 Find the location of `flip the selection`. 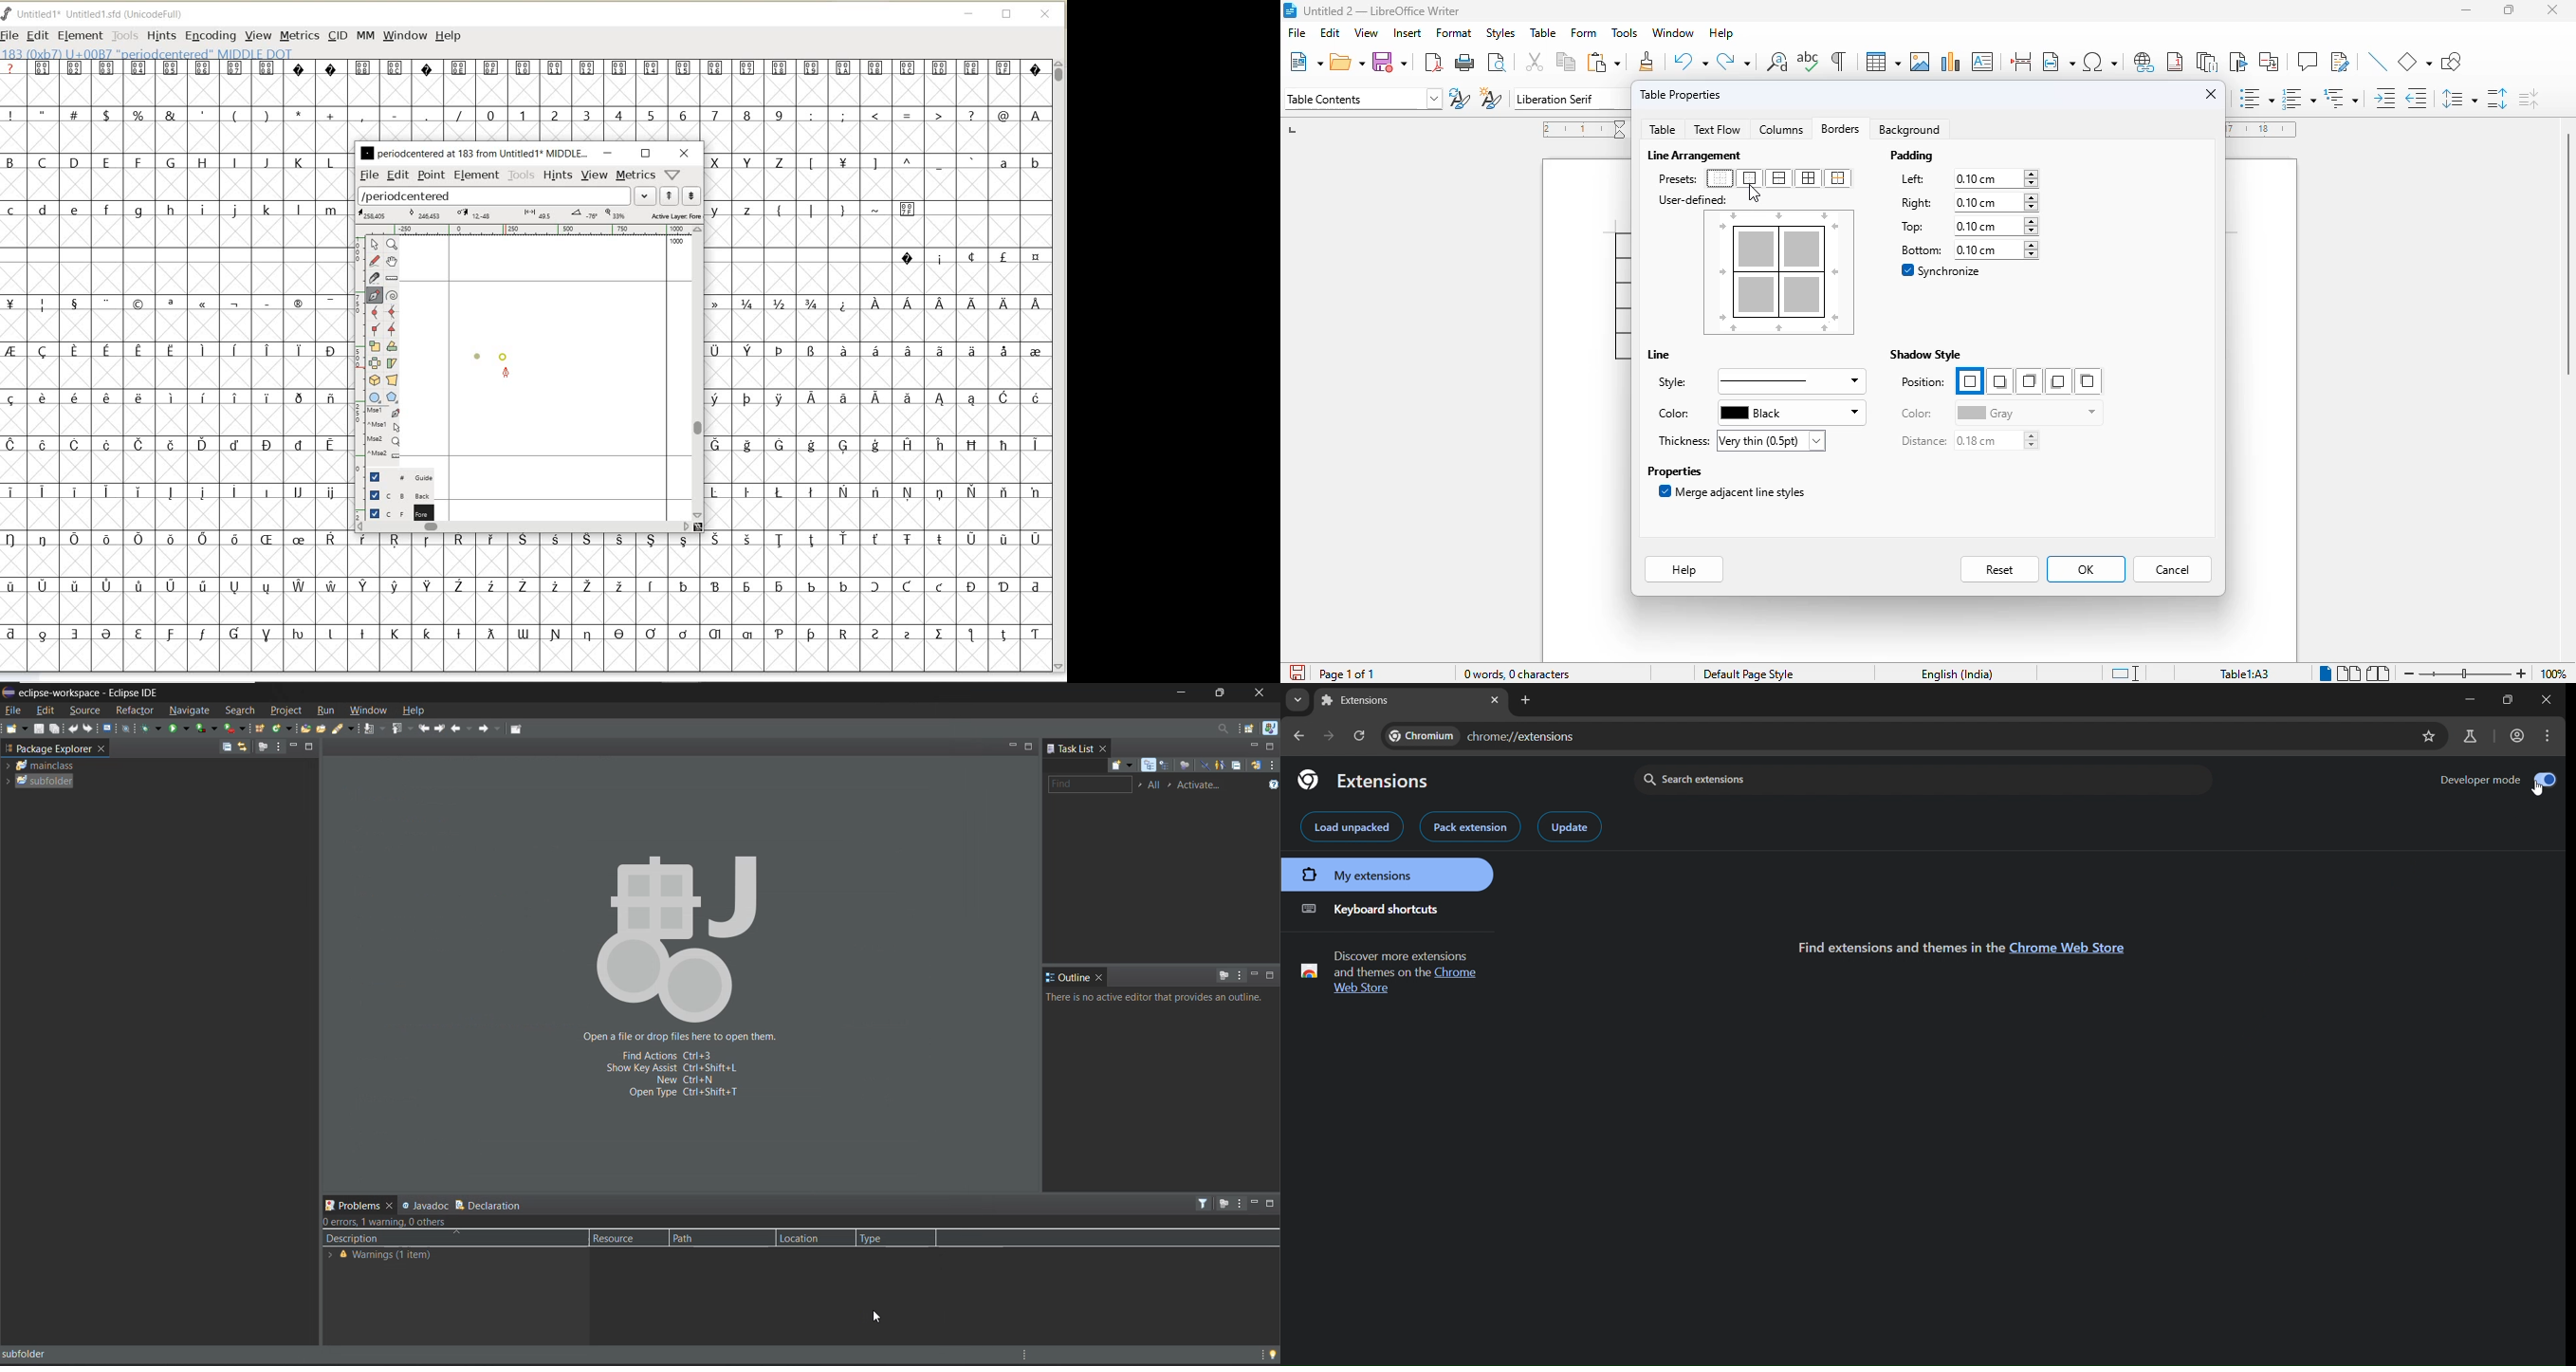

flip the selection is located at coordinates (375, 363).